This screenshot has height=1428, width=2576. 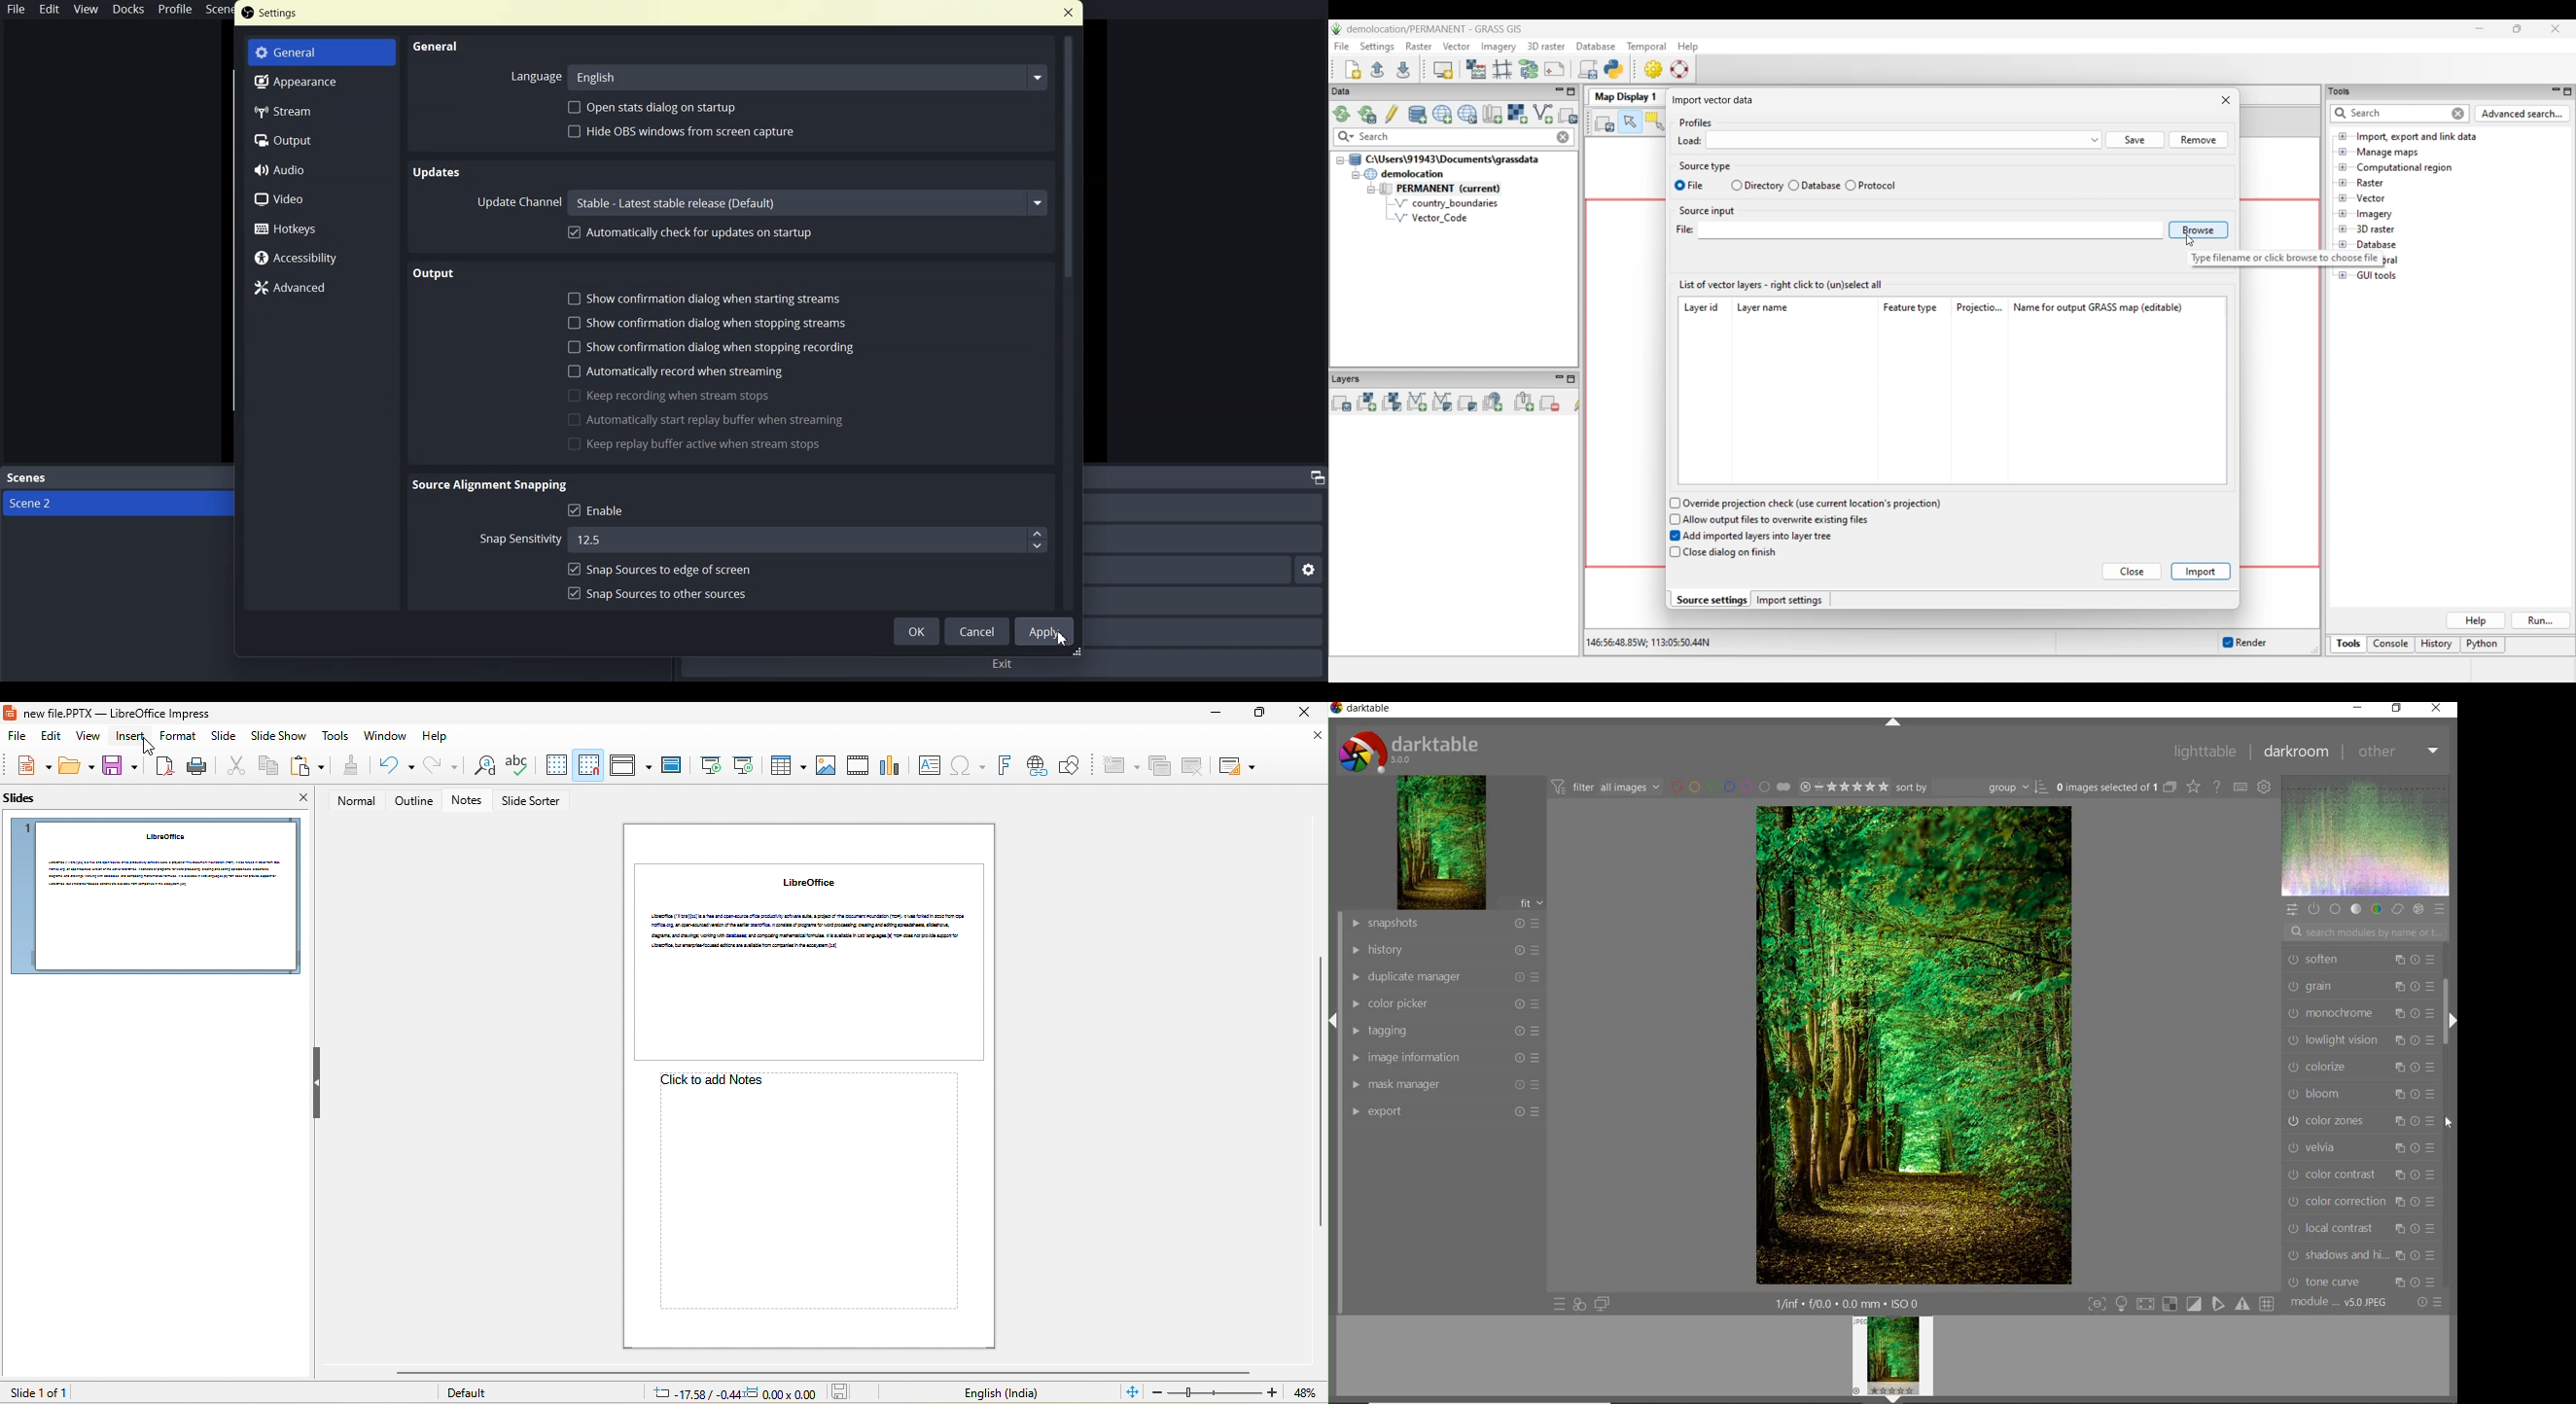 I want to click on monochrome, so click(x=2361, y=1013).